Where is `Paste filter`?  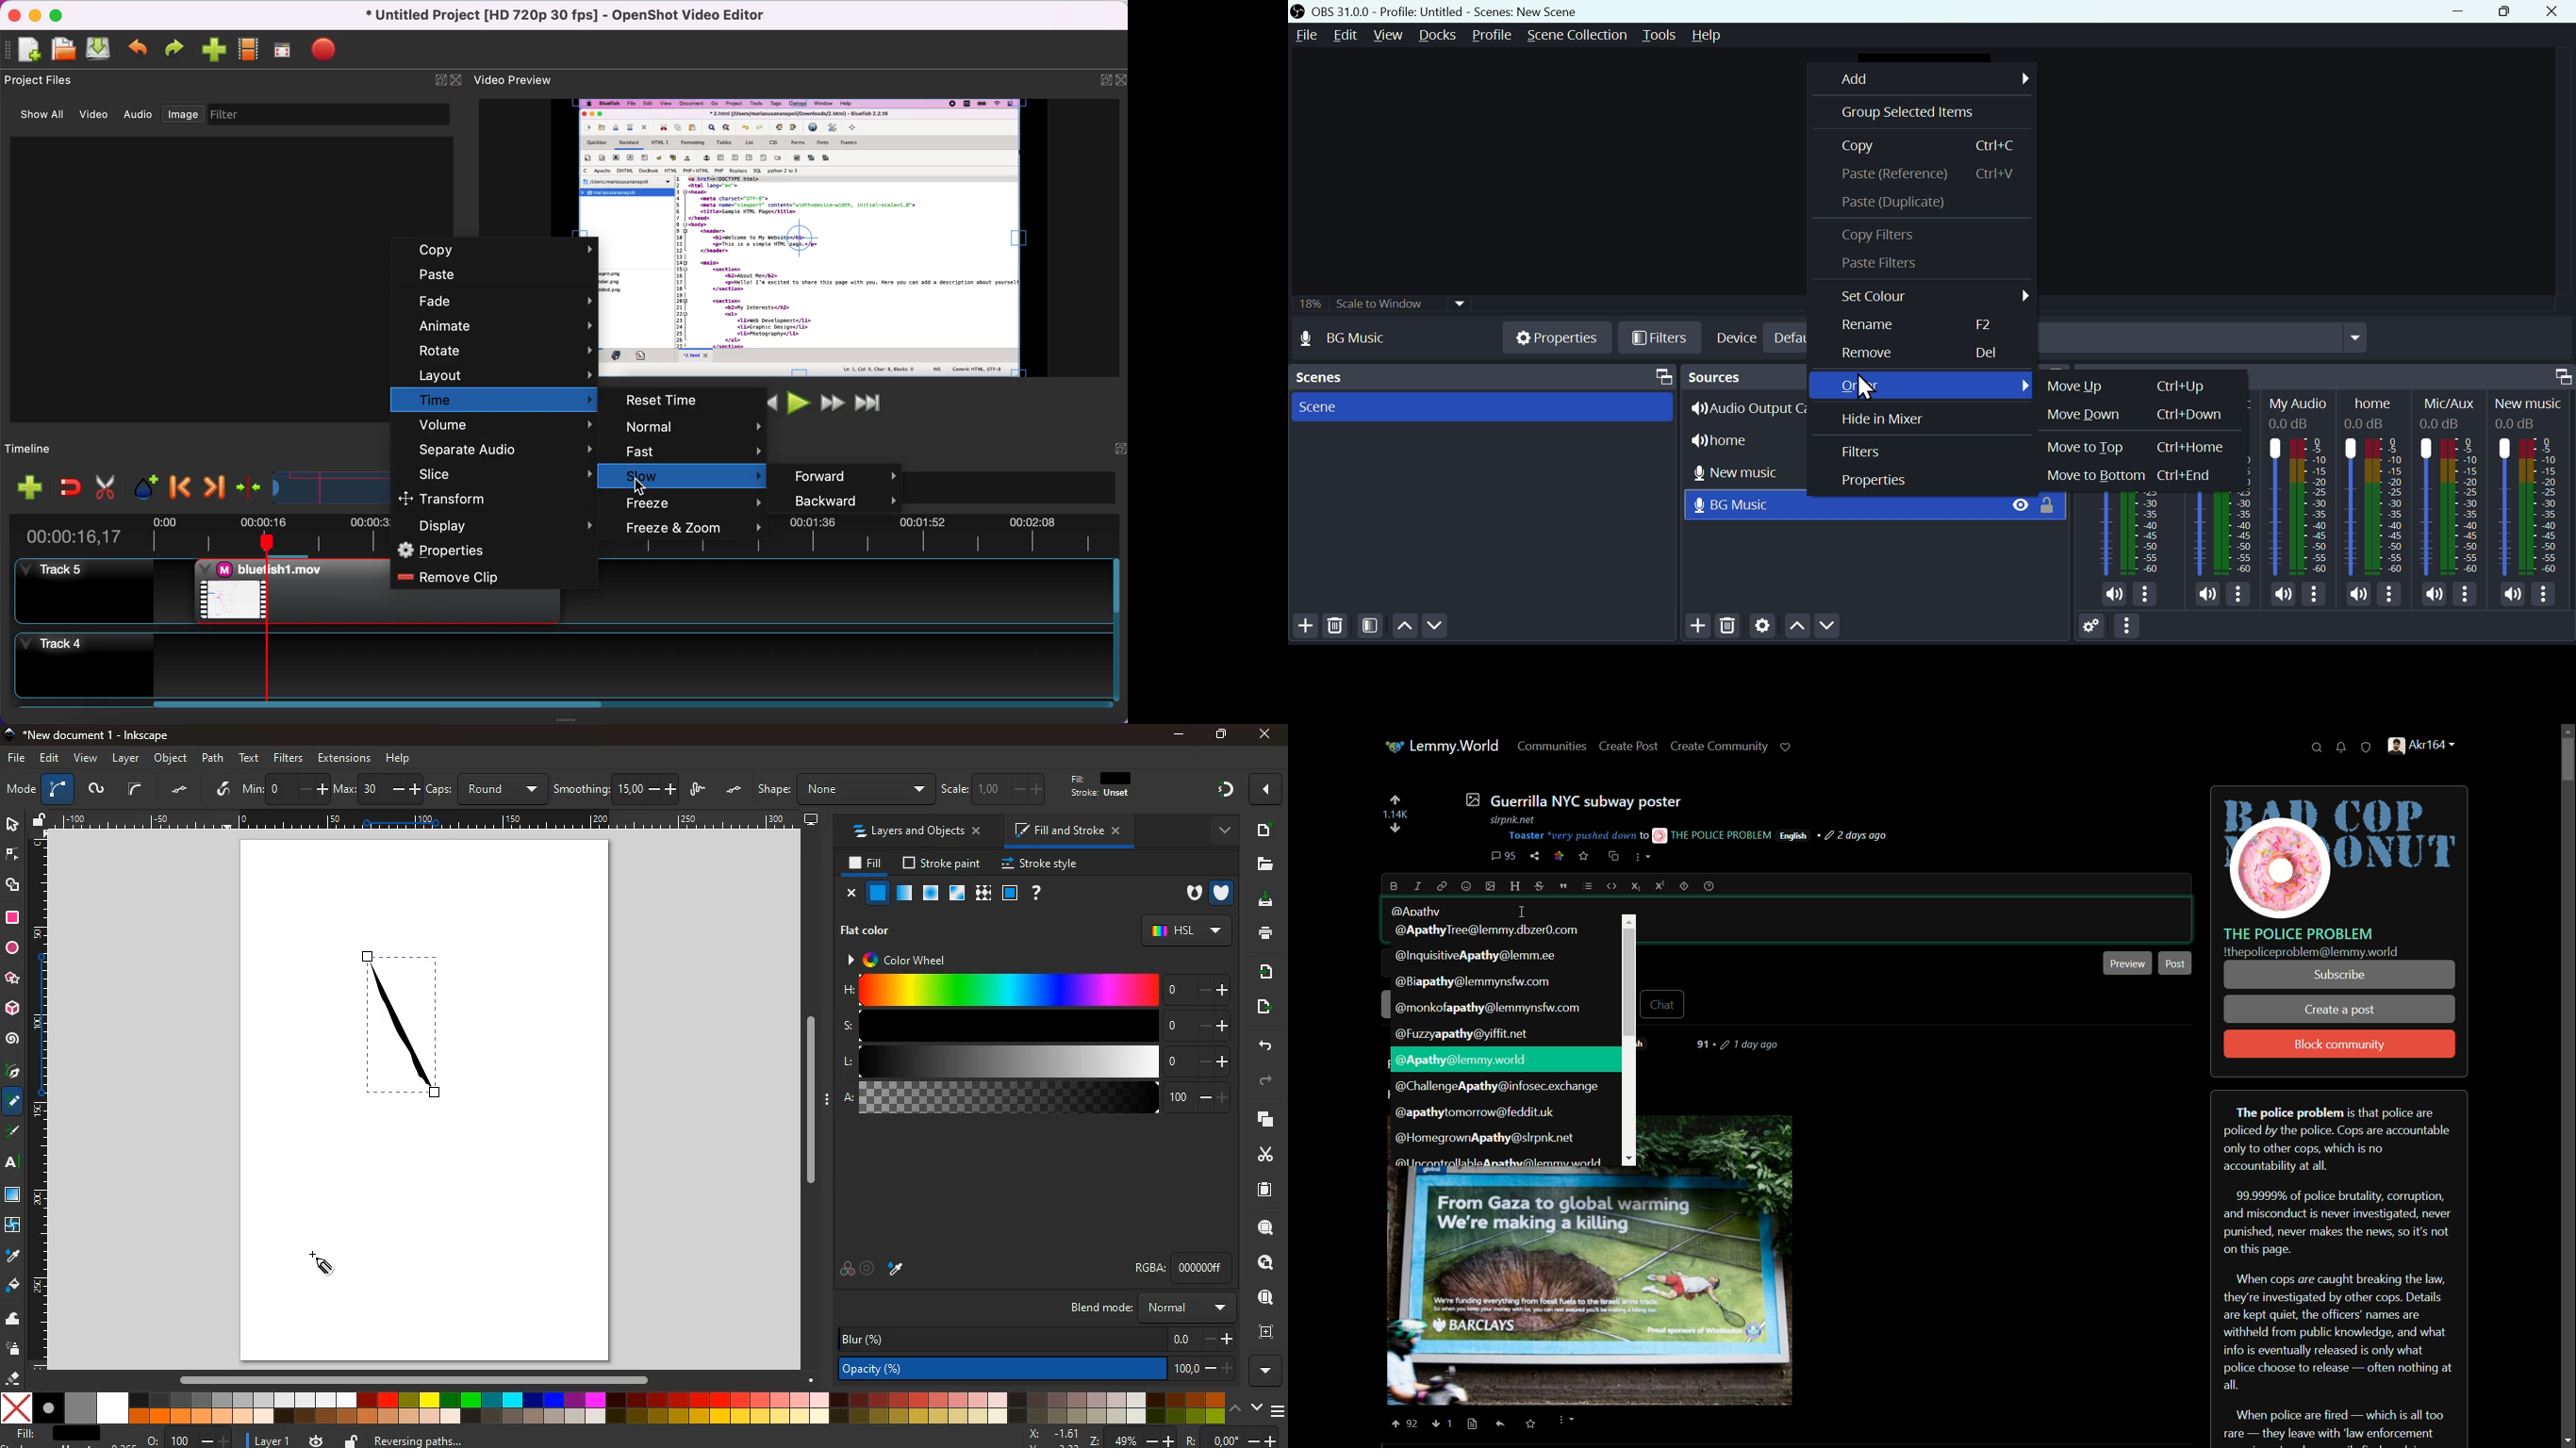
Paste filter is located at coordinates (1880, 266).